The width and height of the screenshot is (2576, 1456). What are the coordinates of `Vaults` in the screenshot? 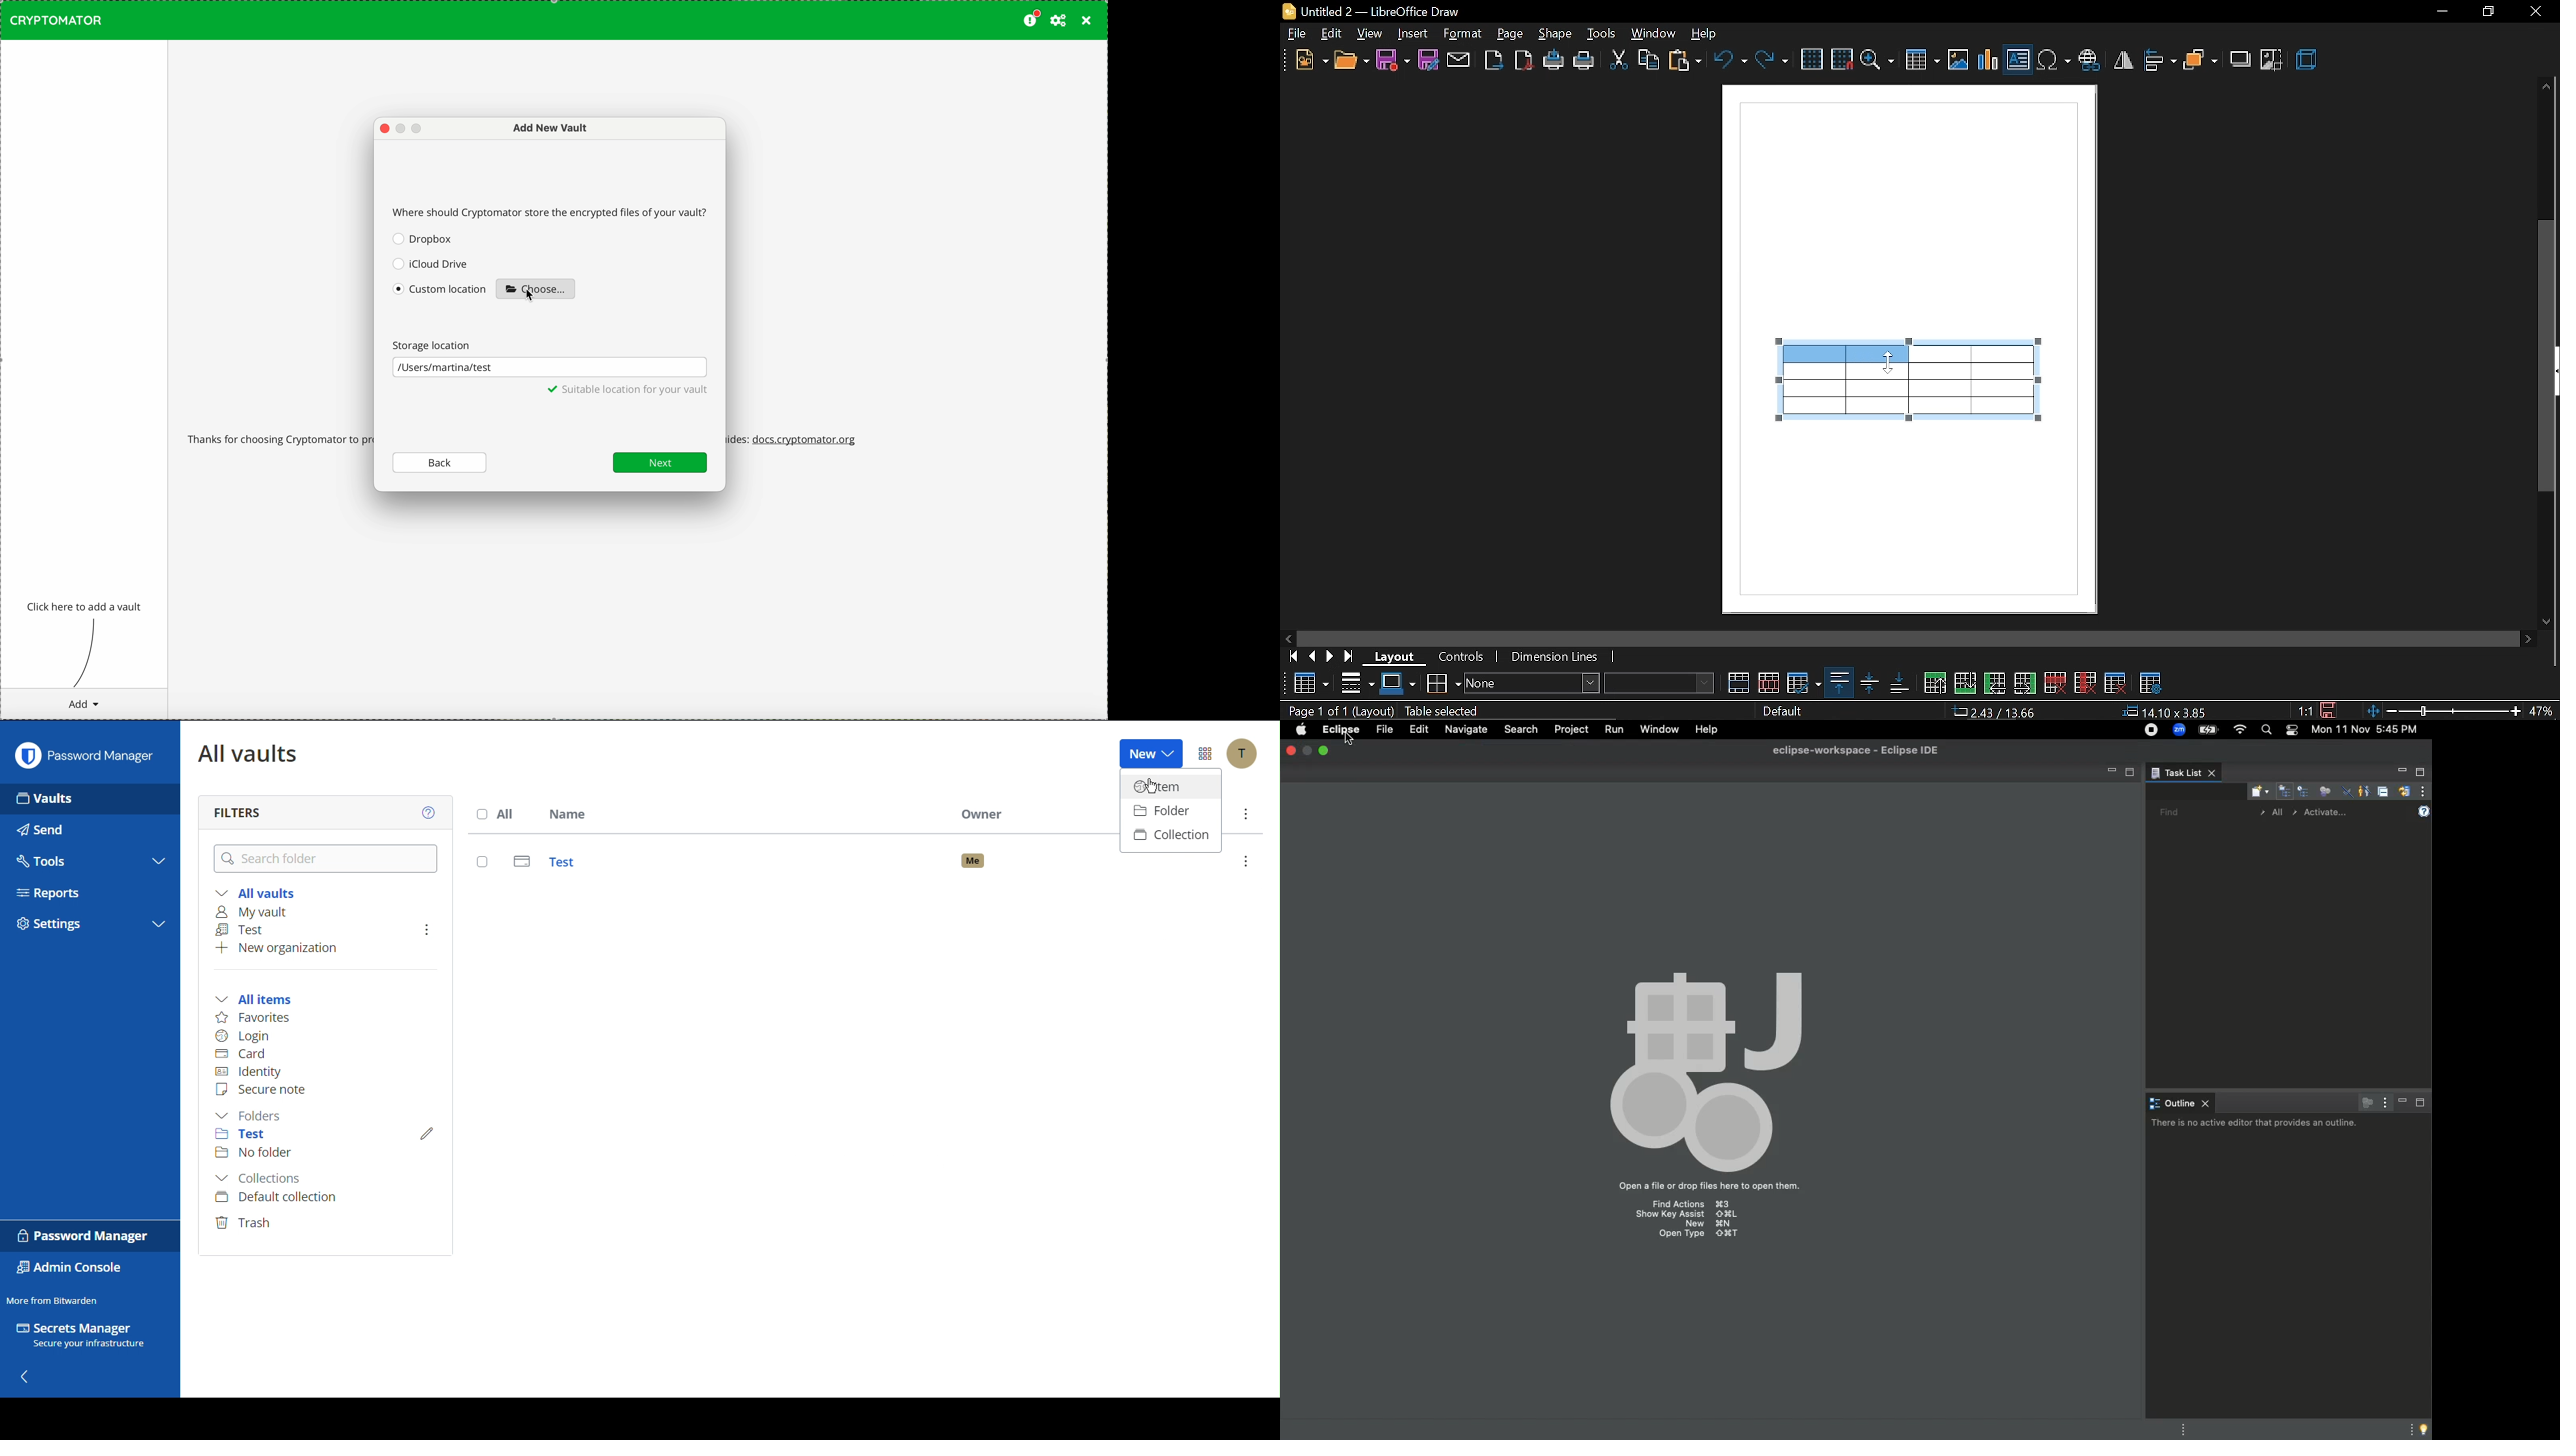 It's located at (88, 799).